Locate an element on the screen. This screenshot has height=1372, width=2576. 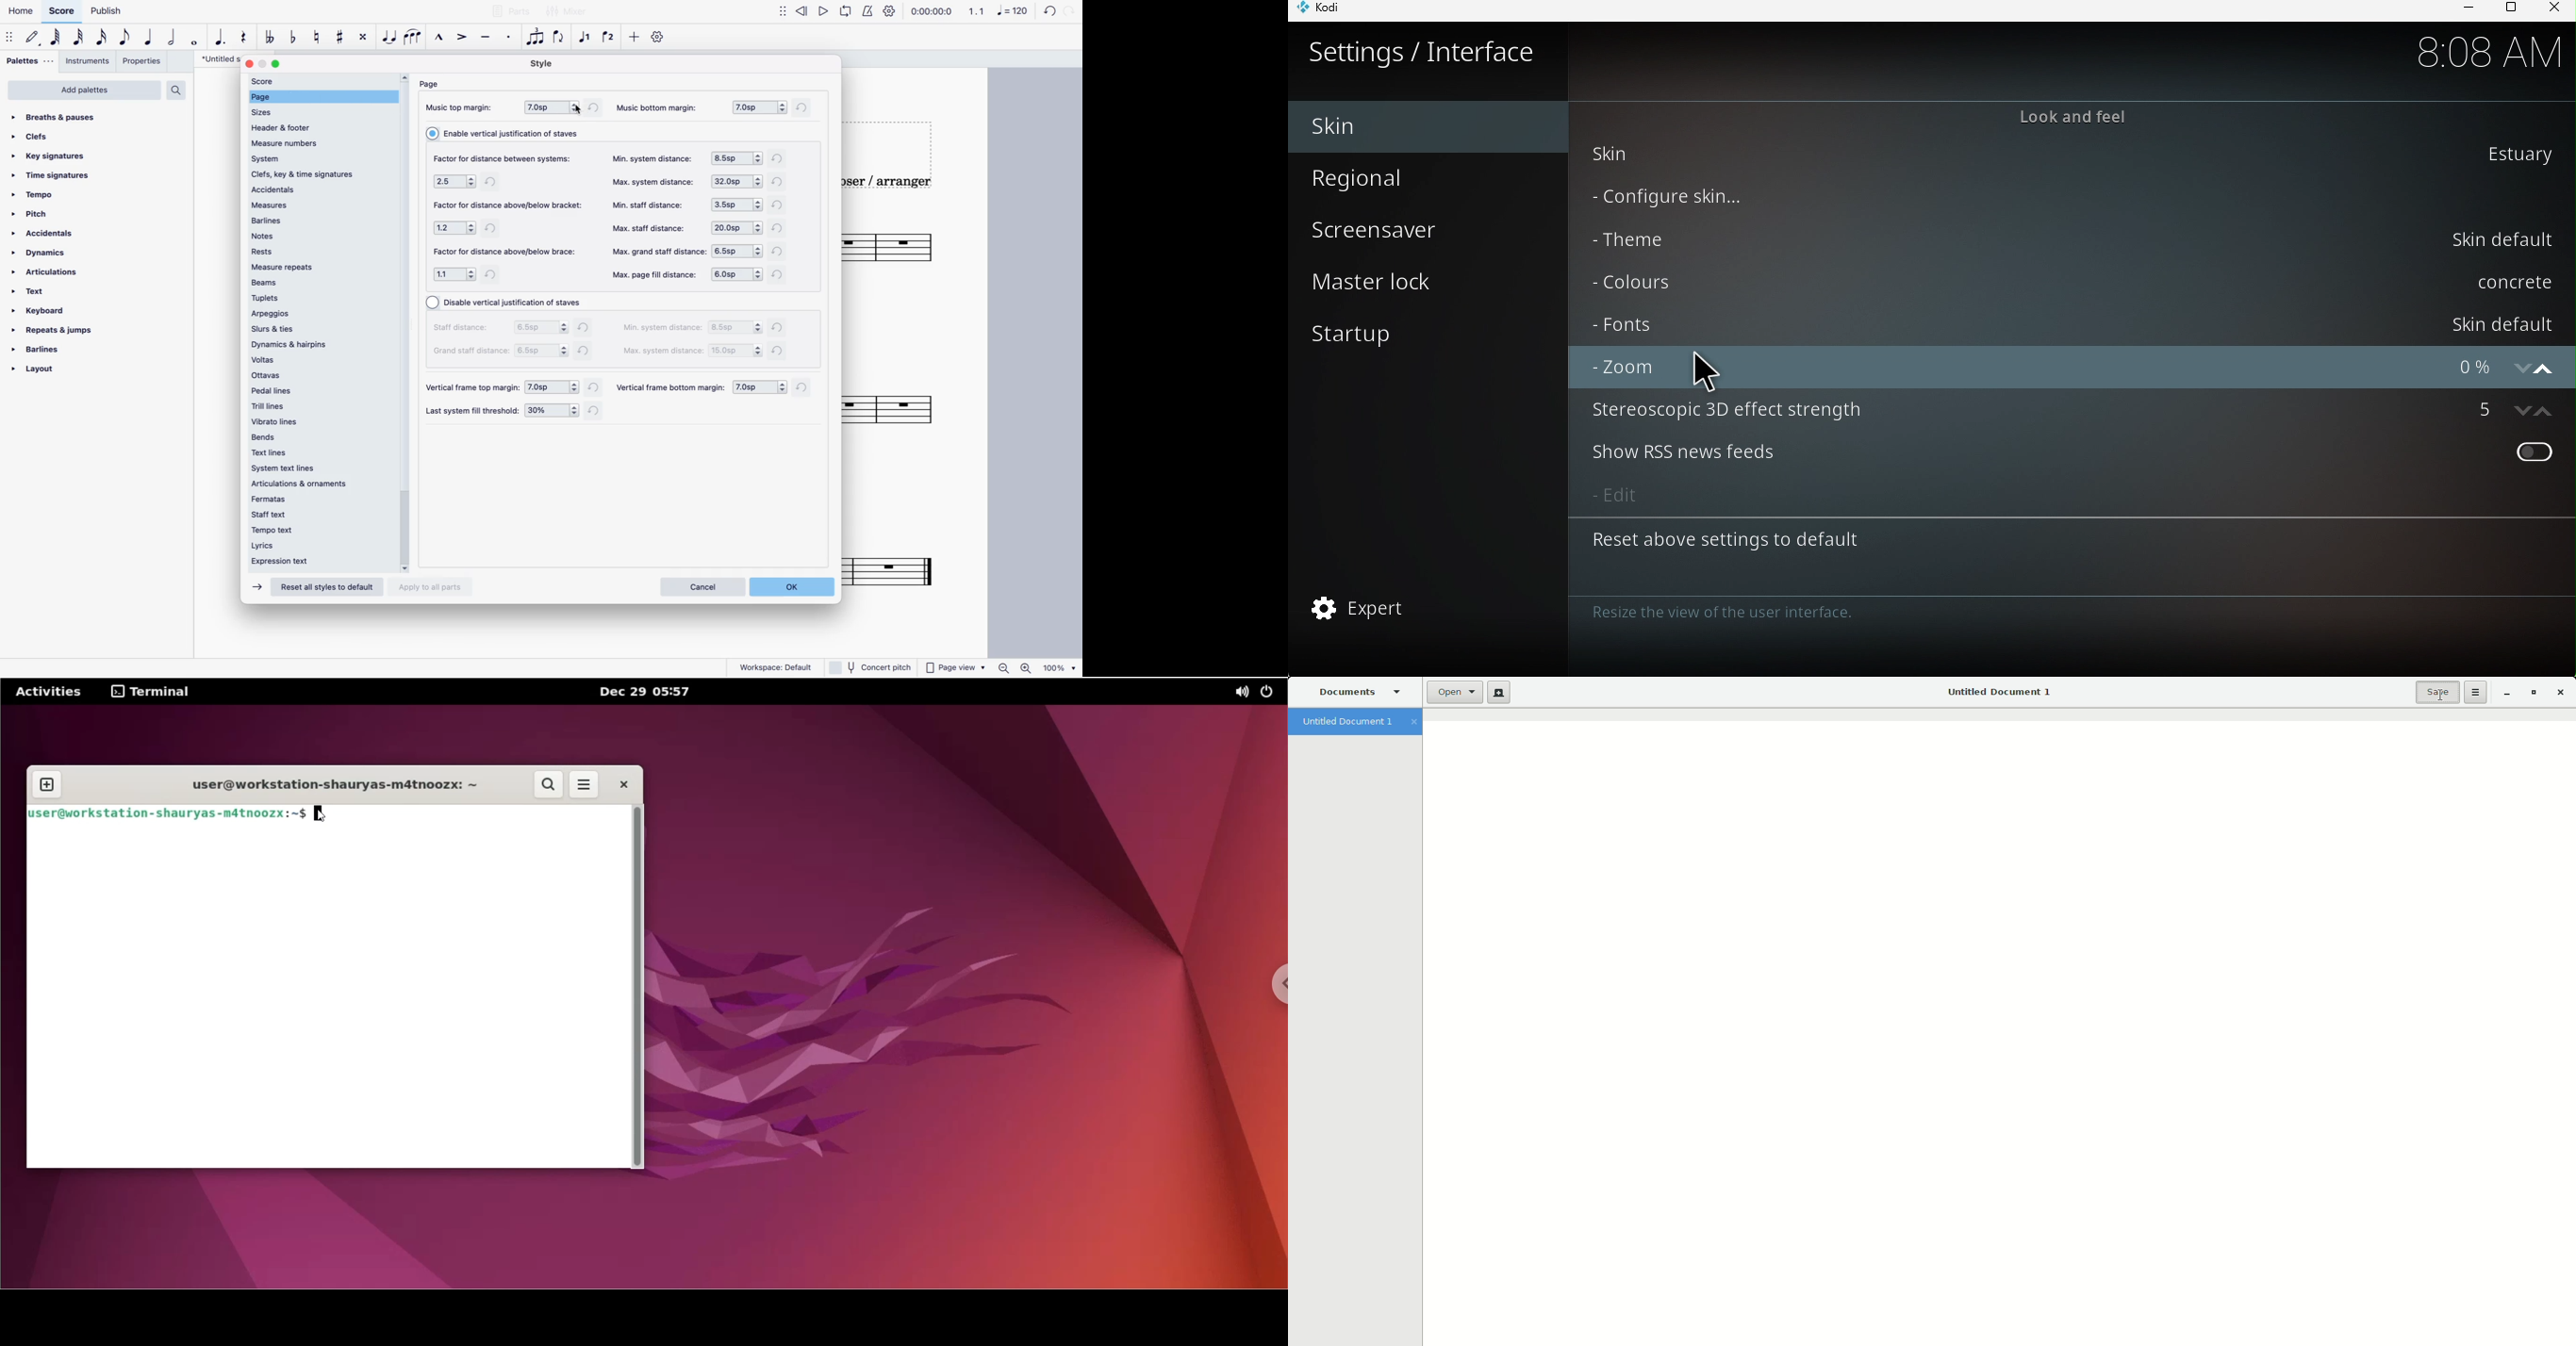
options is located at coordinates (736, 275).